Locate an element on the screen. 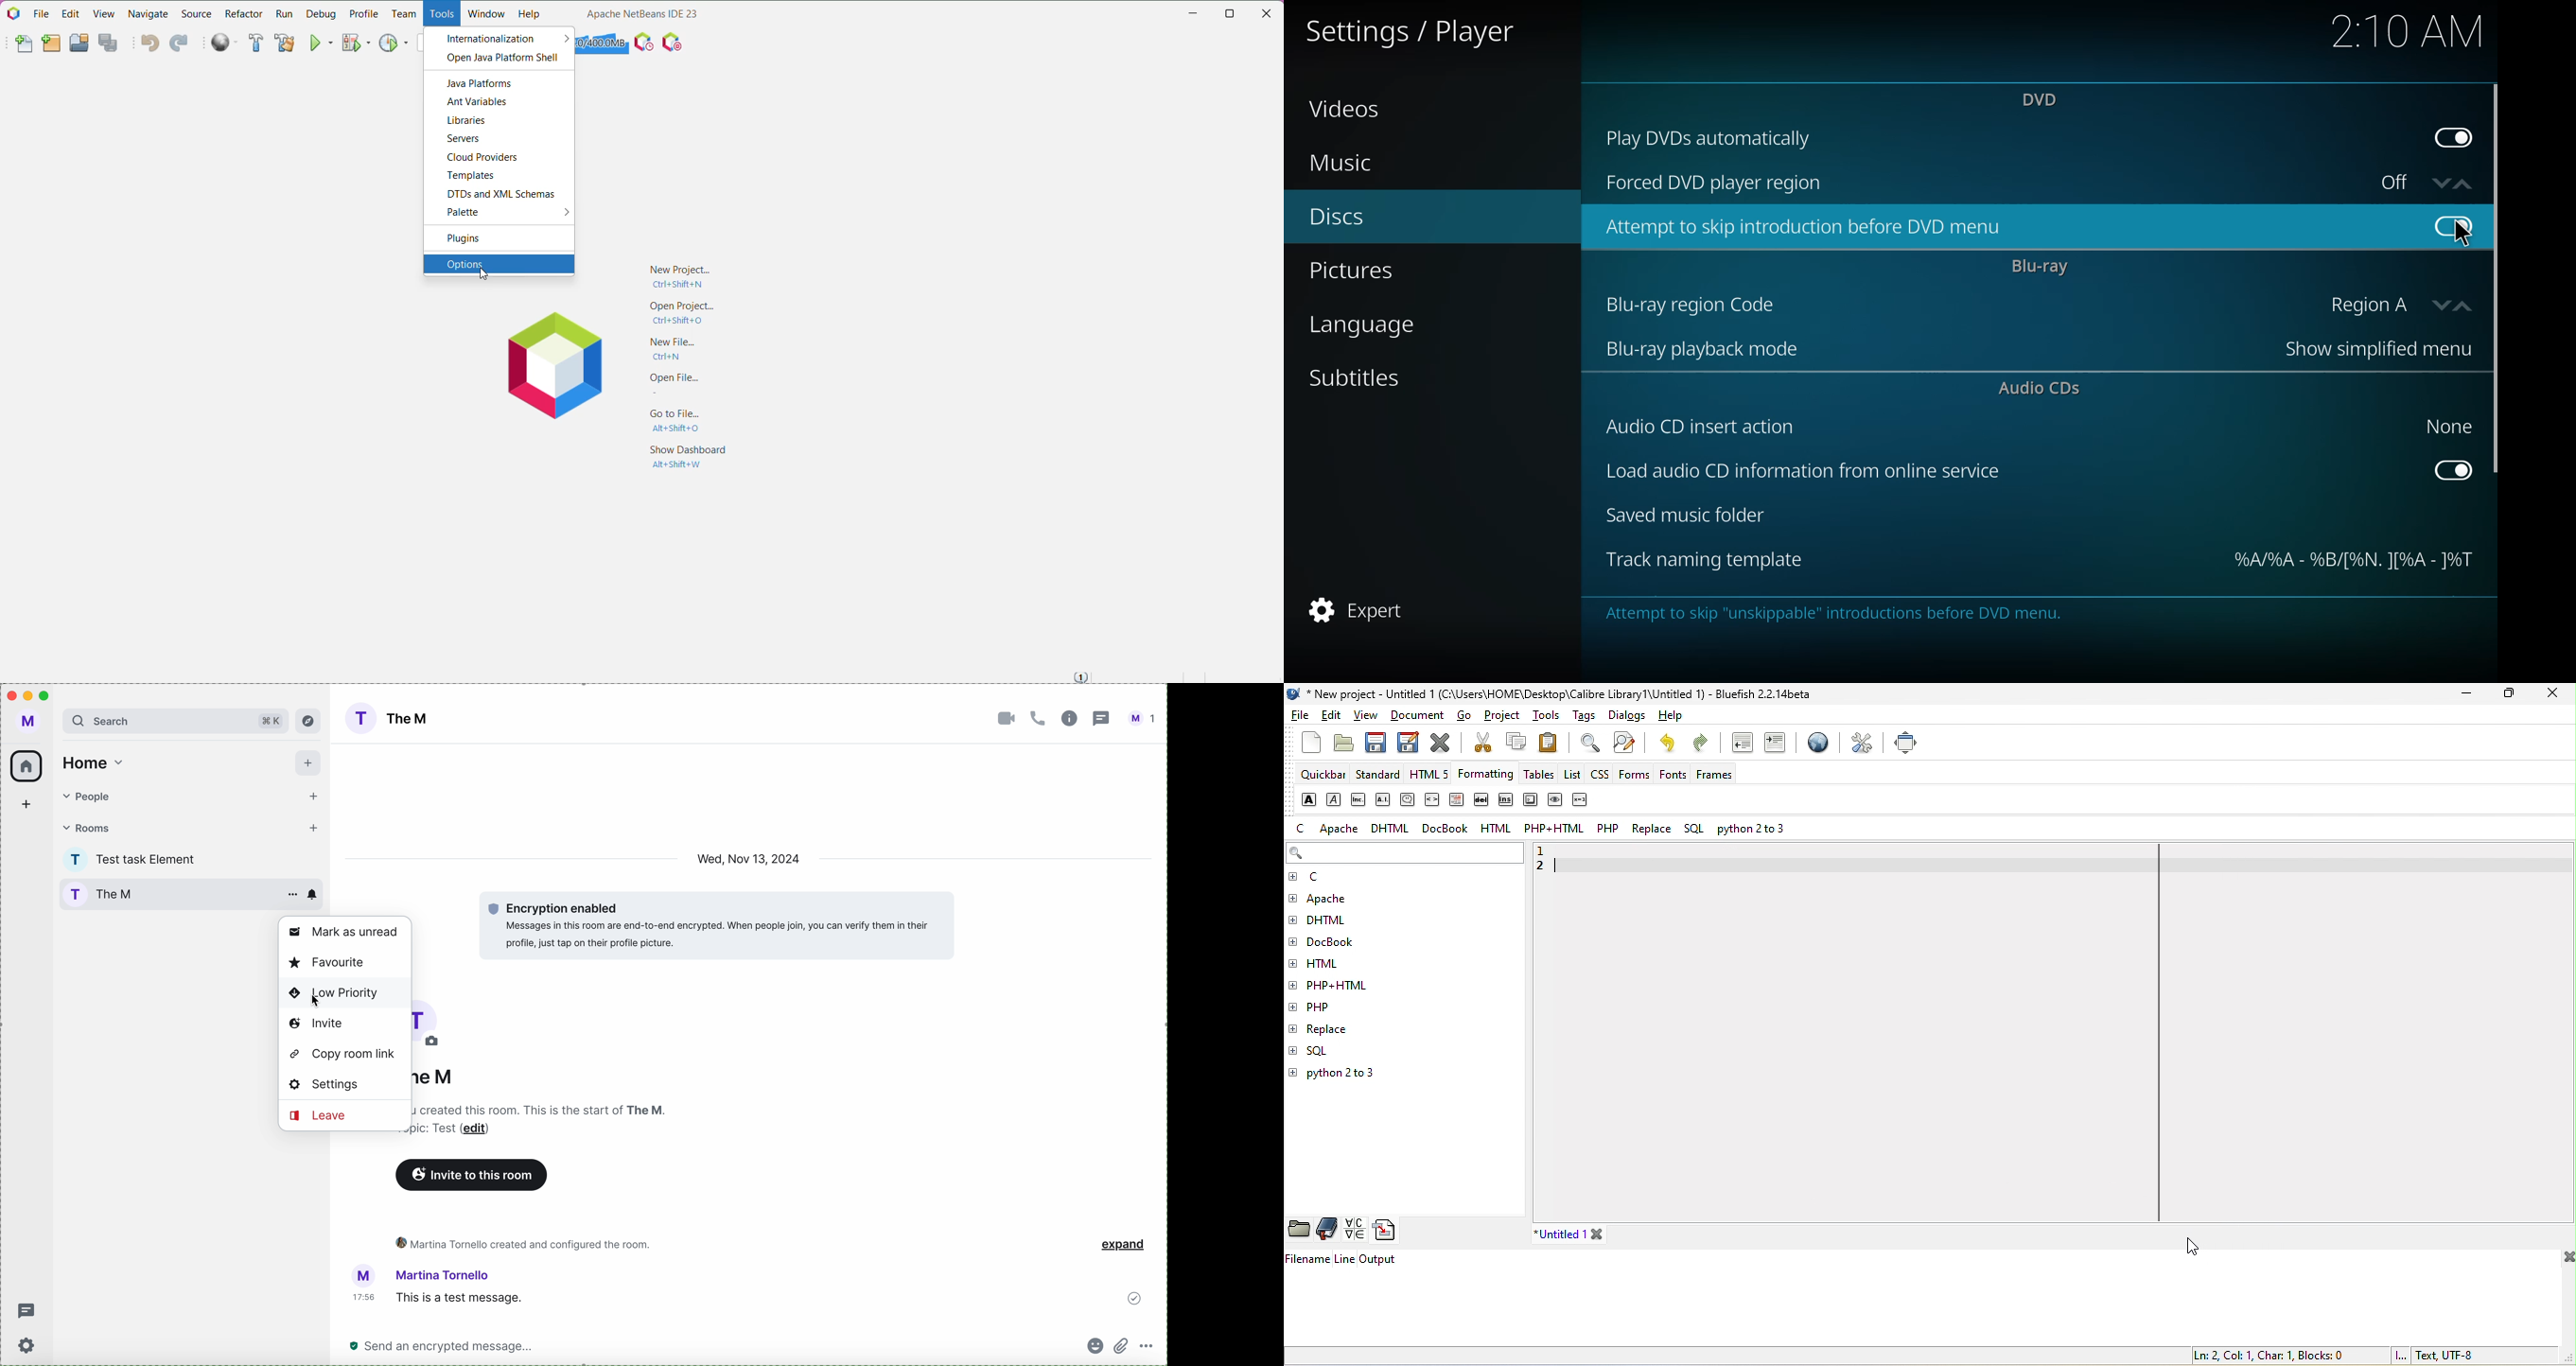  profile is located at coordinates (77, 859).